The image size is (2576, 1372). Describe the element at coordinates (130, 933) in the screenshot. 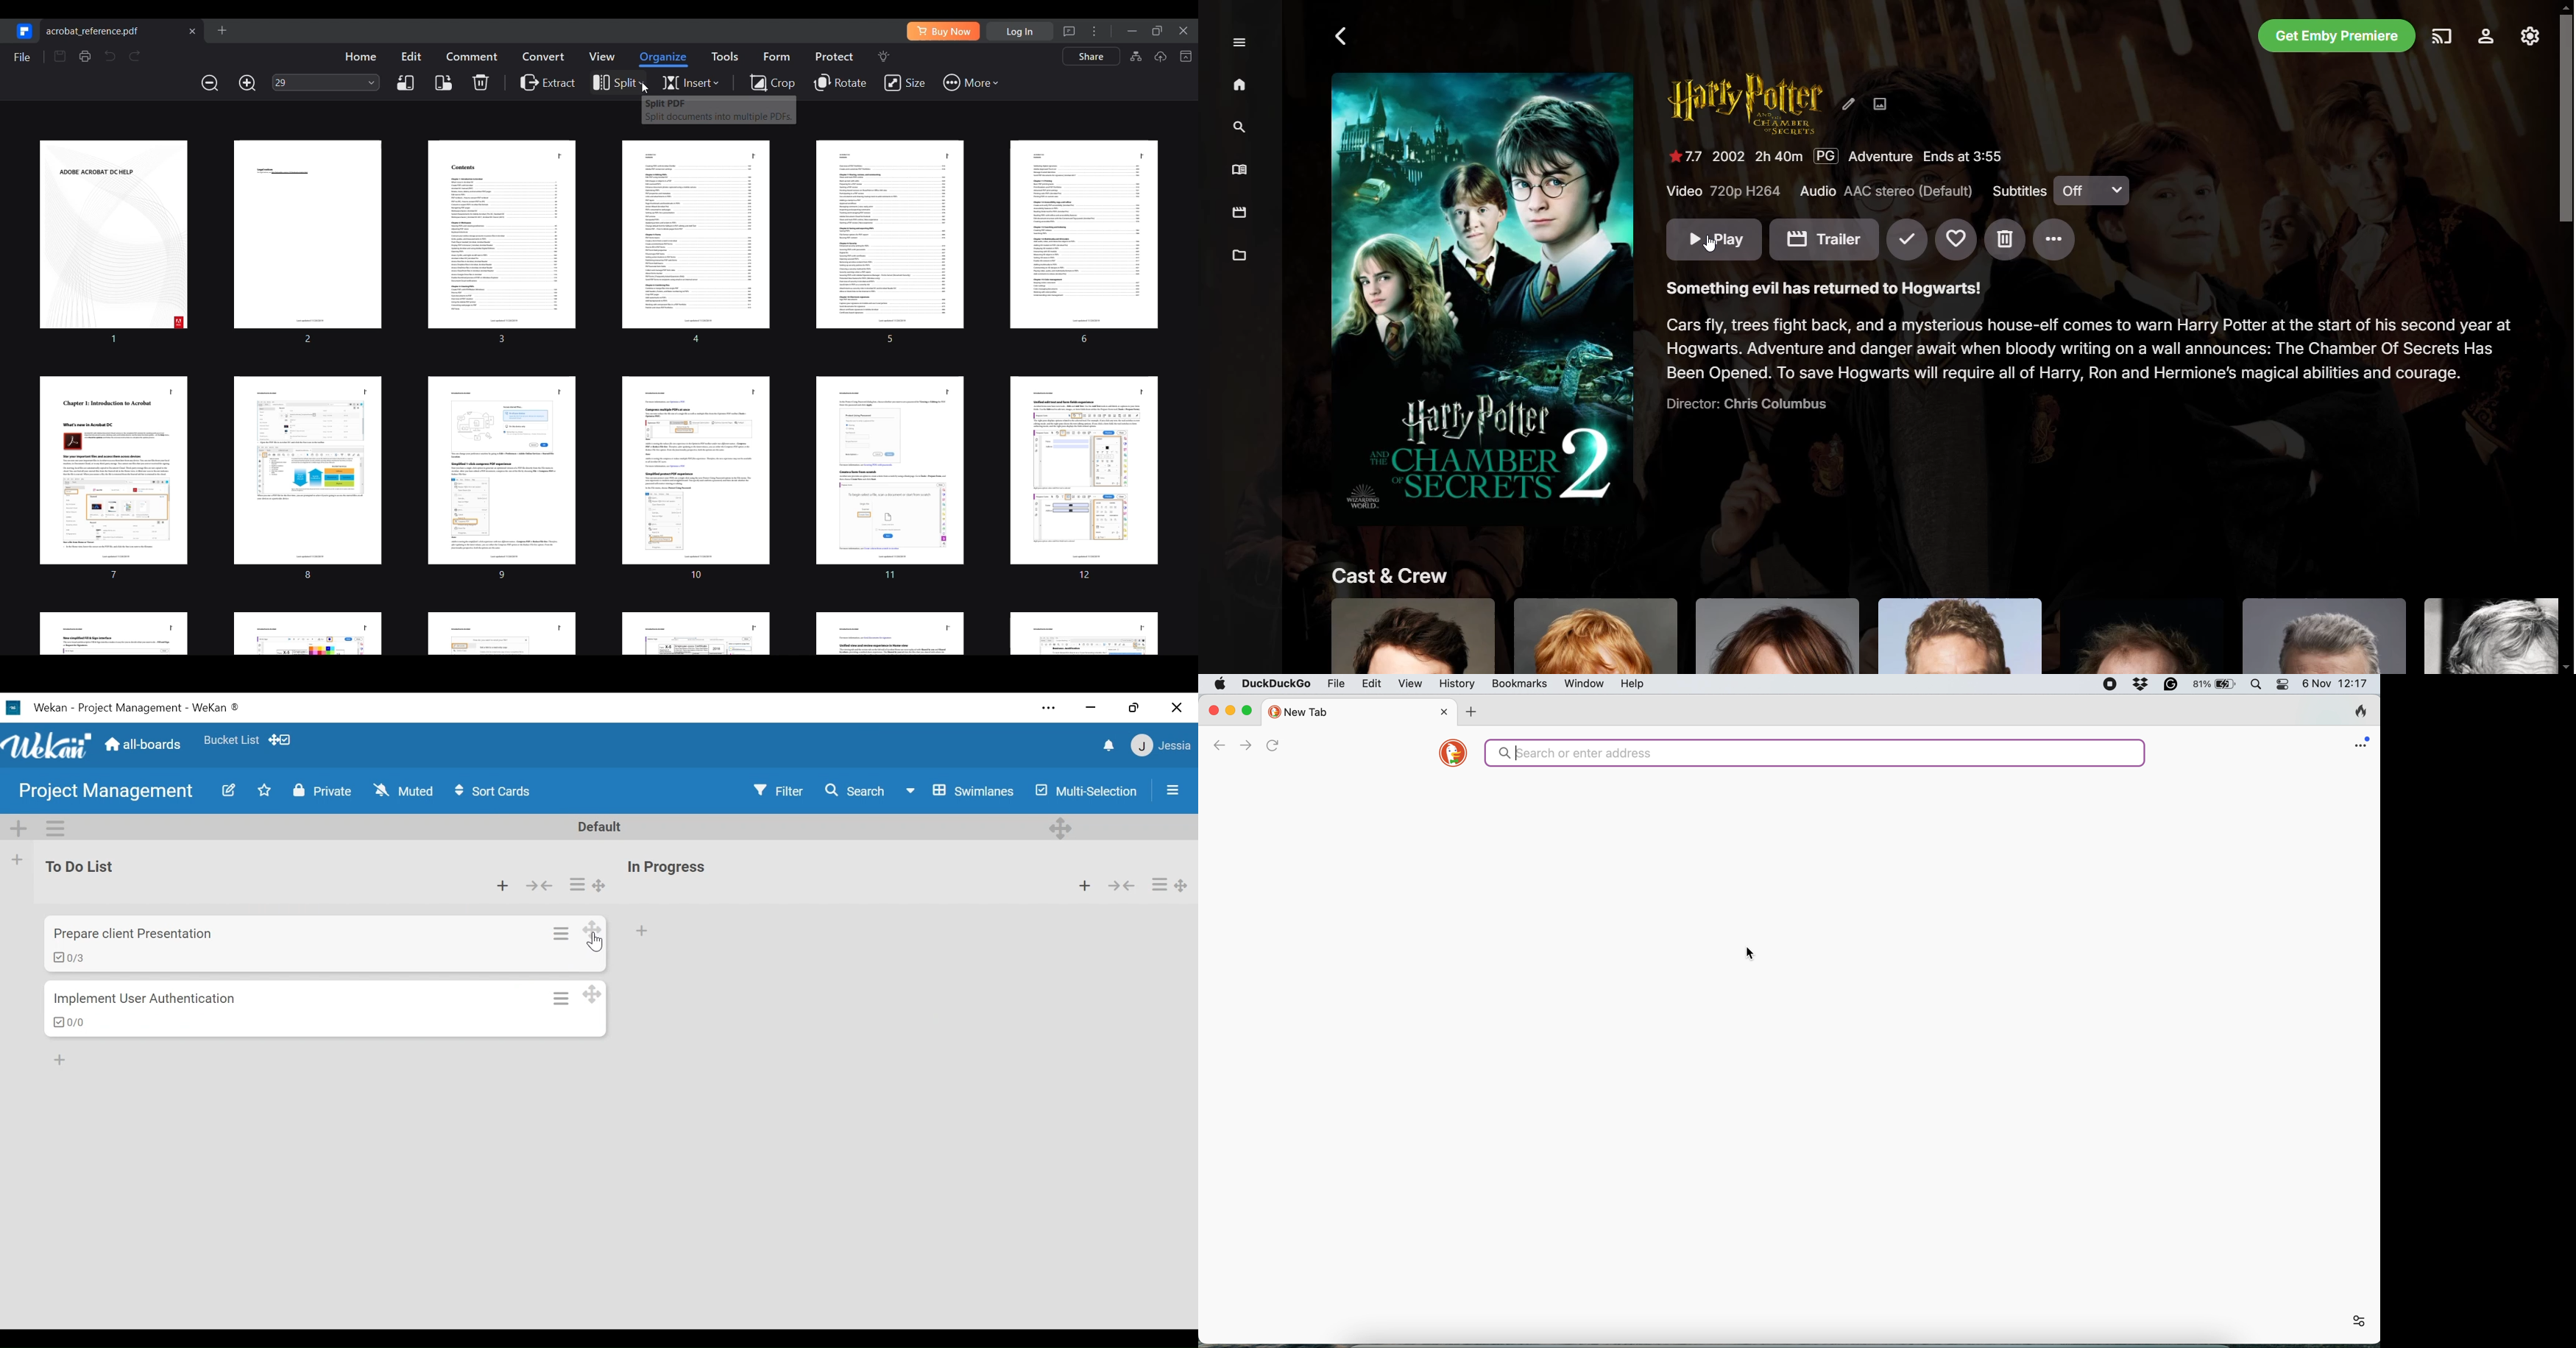

I see `card name` at that location.